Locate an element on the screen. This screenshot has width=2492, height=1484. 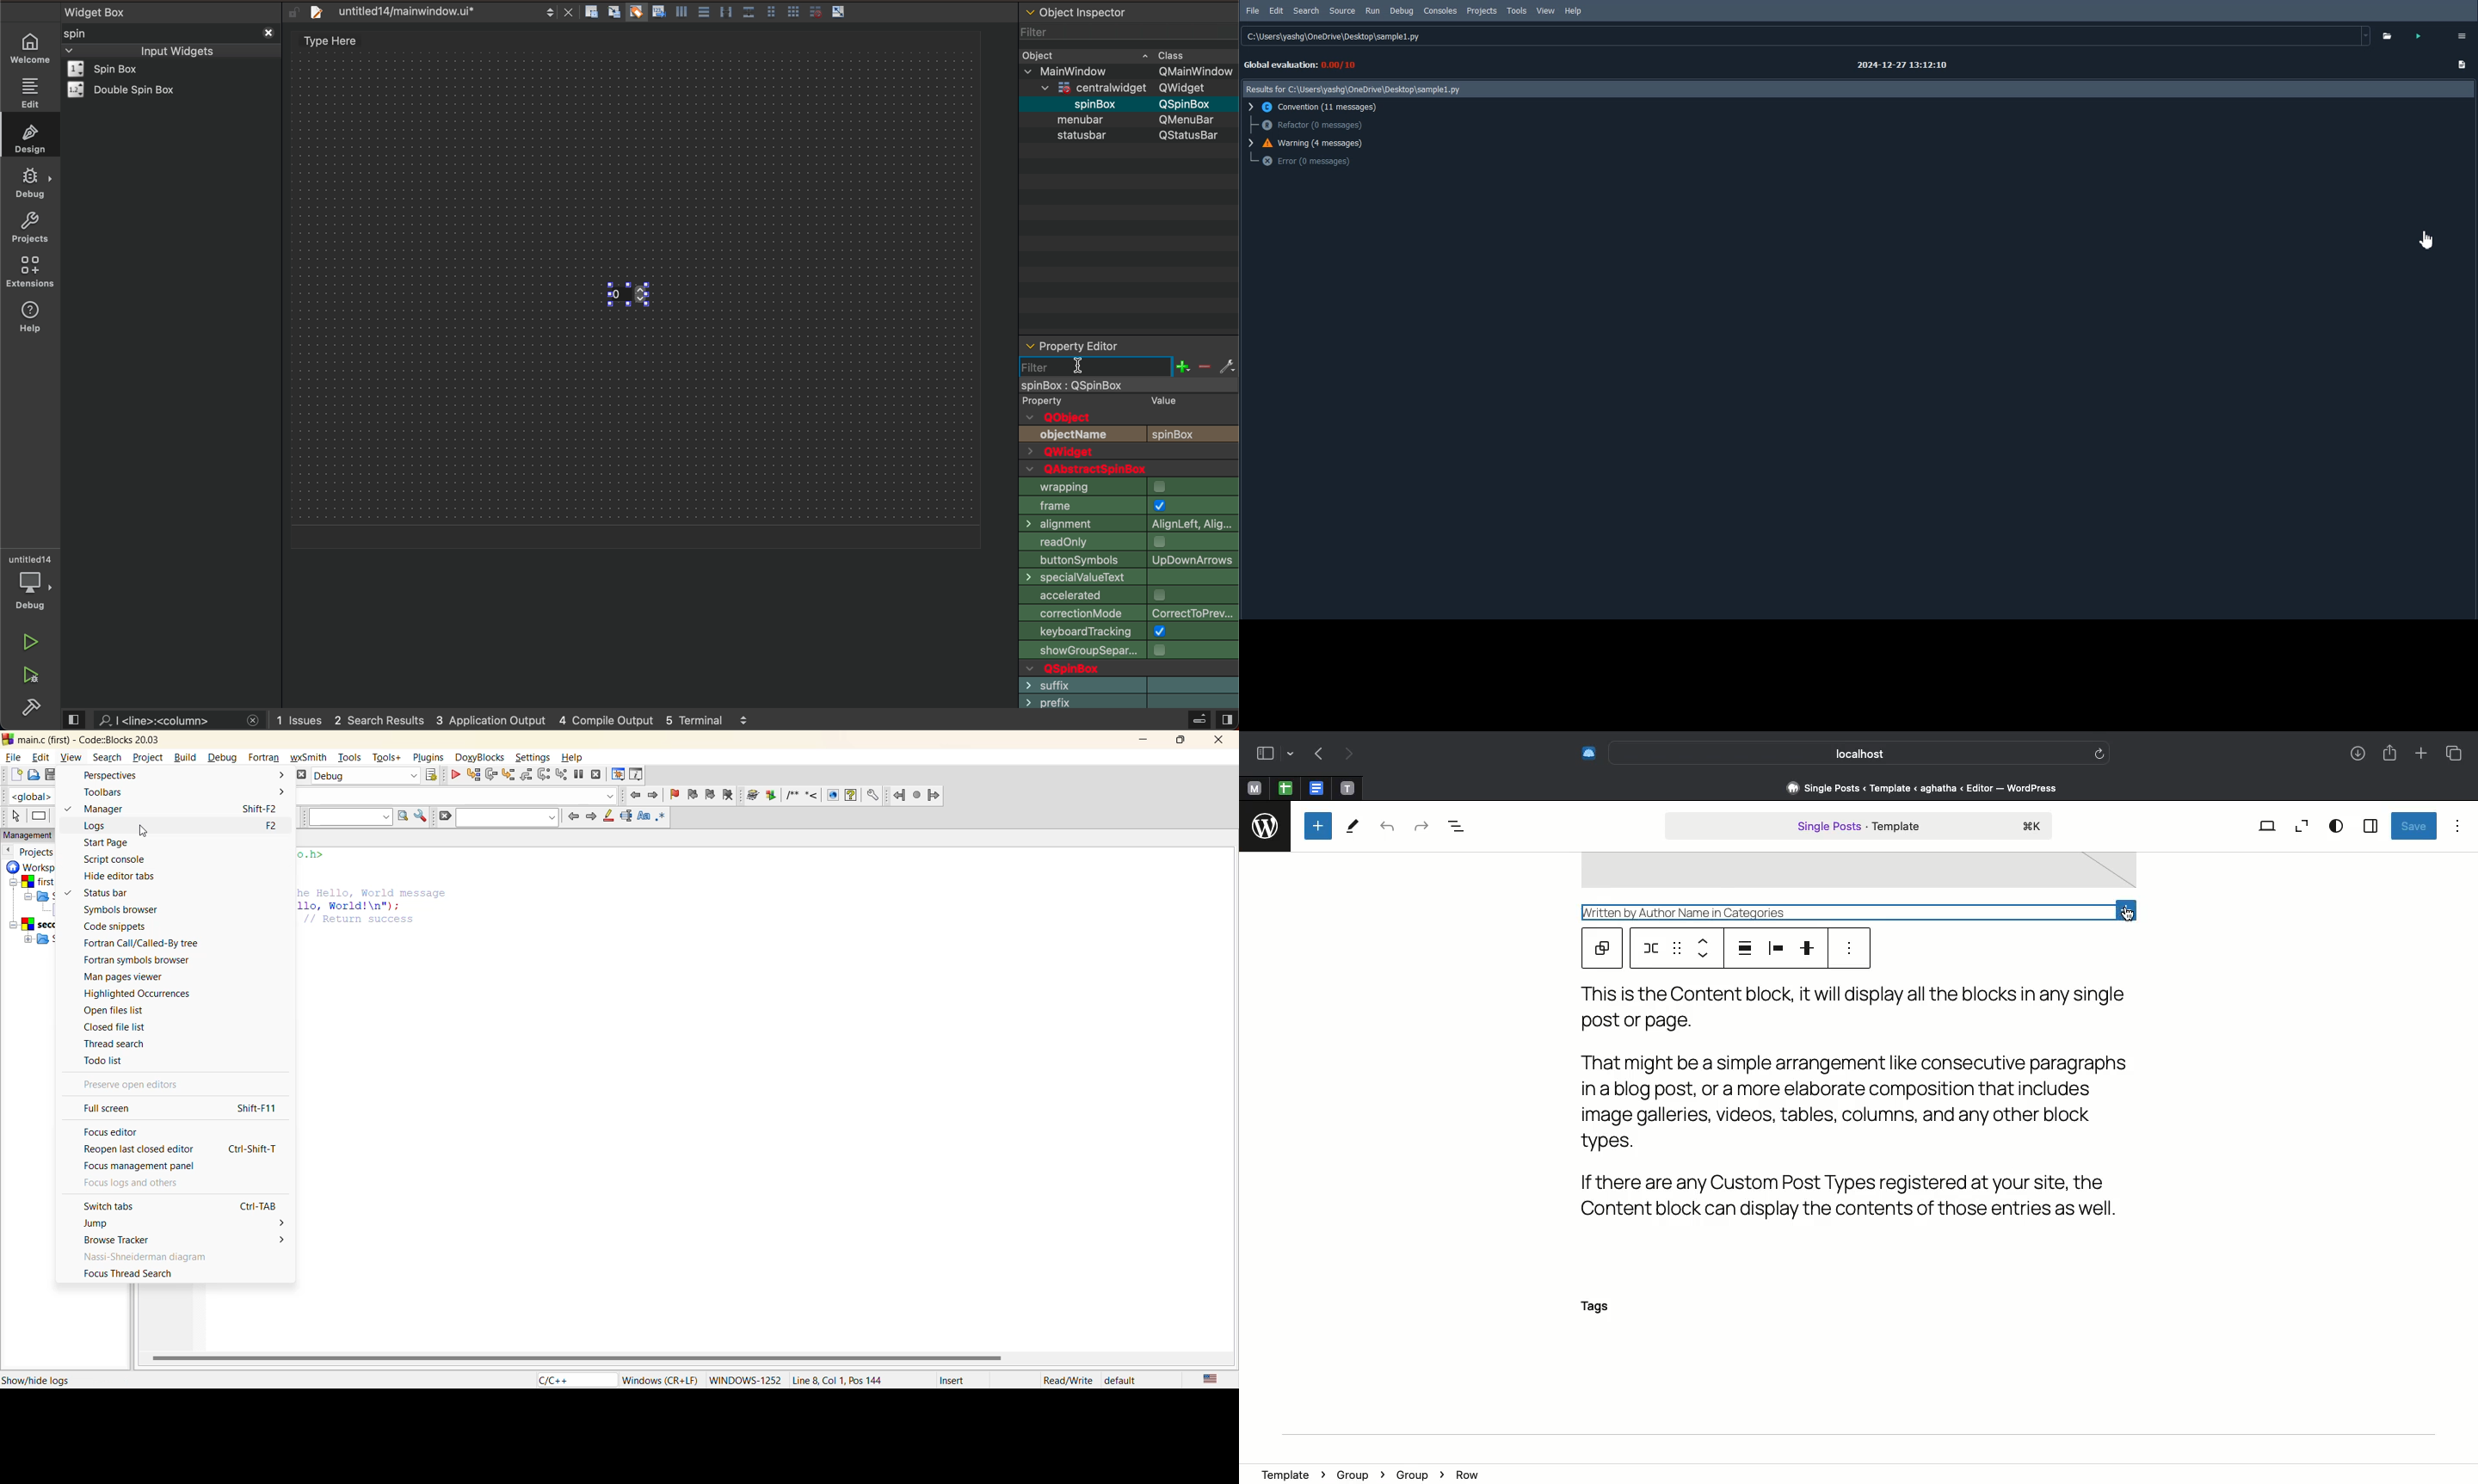
 is located at coordinates (1195, 71).